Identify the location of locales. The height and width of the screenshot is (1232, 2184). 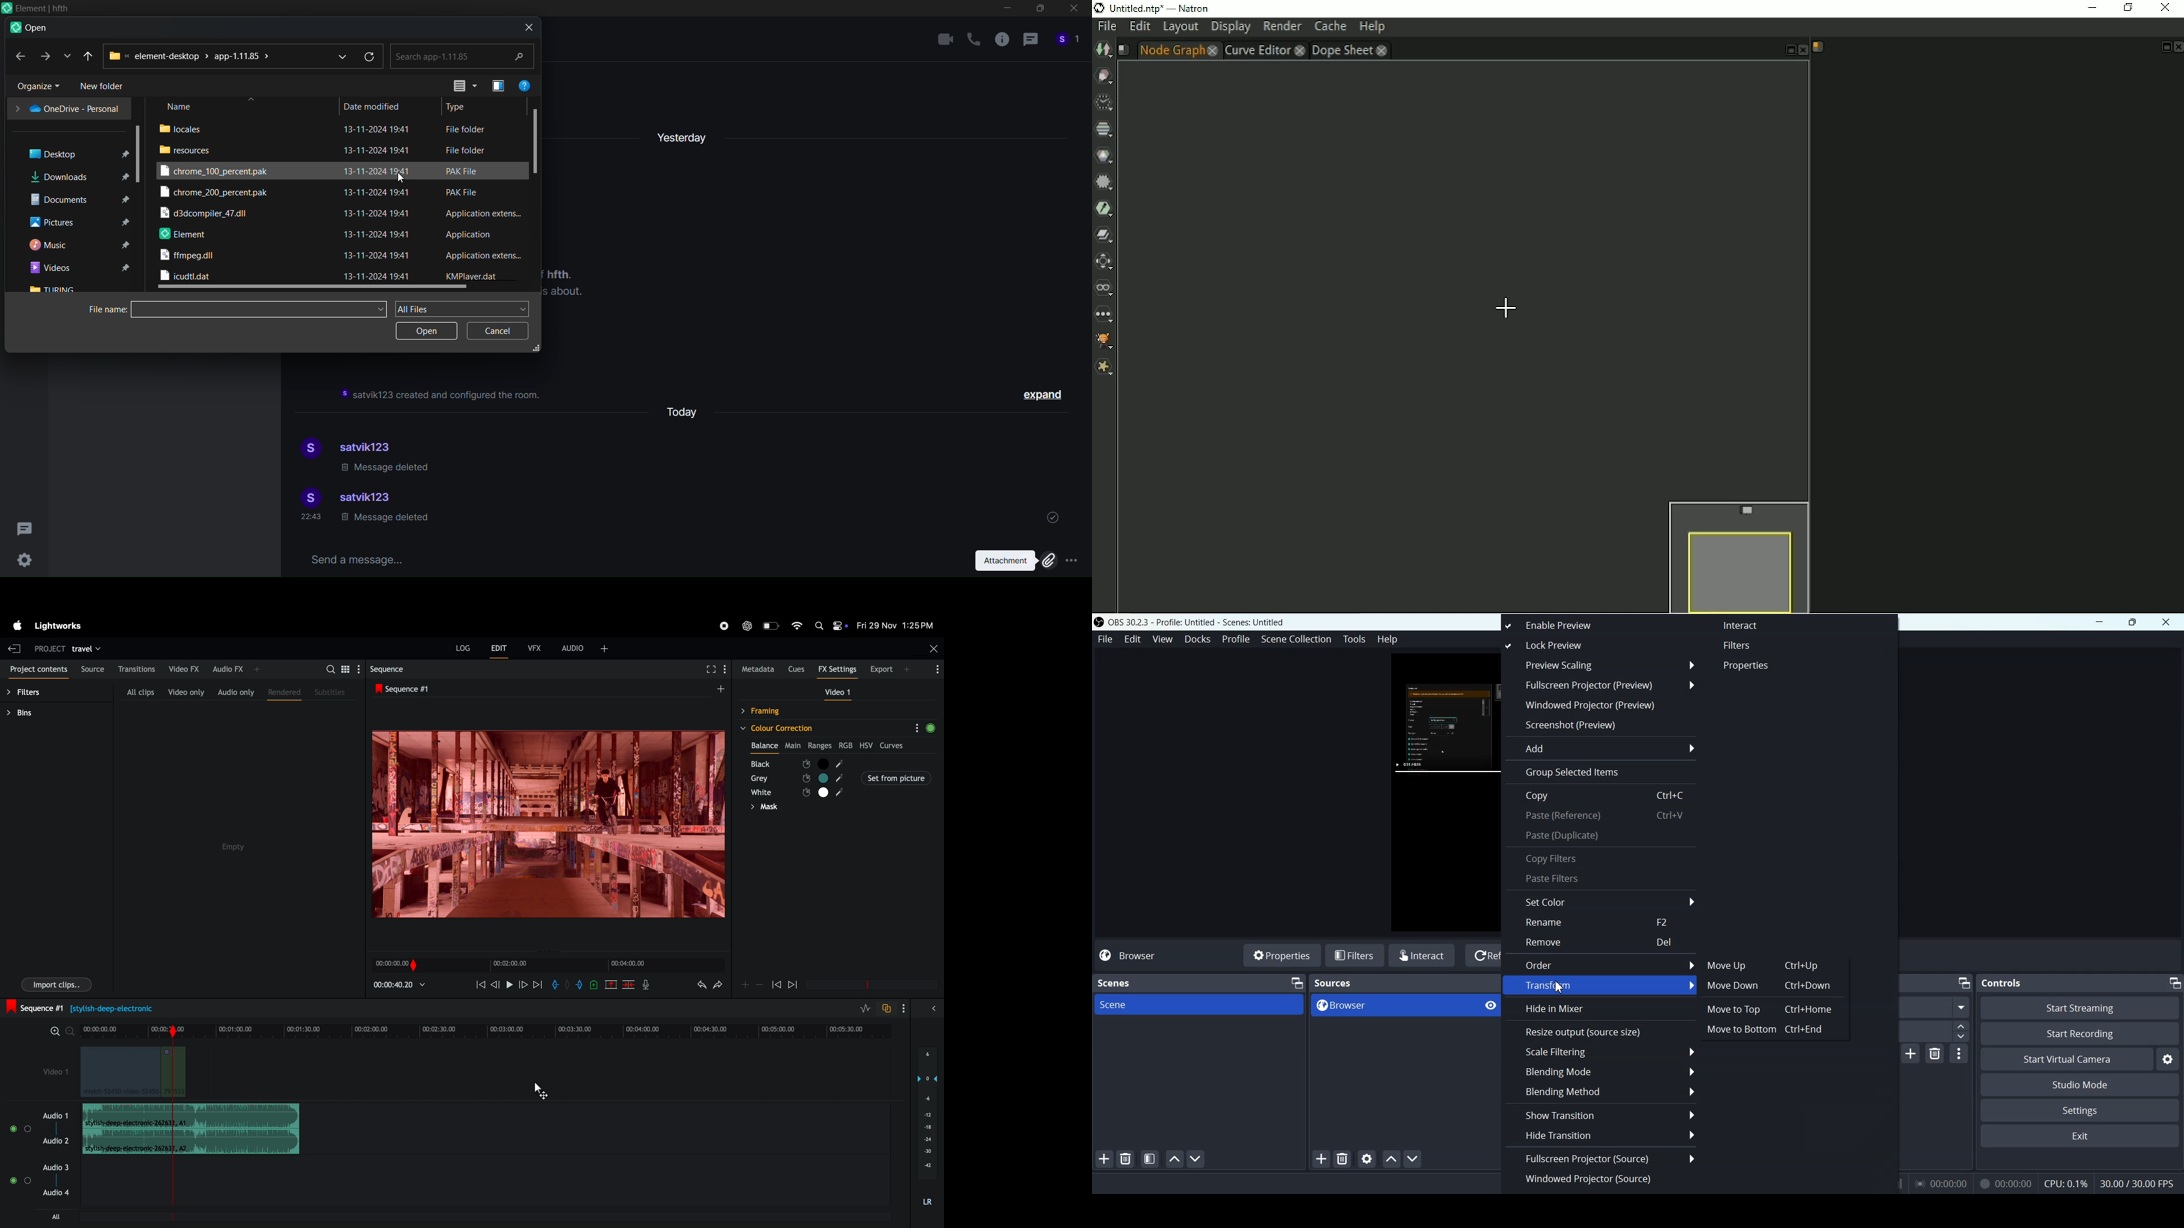
(185, 128).